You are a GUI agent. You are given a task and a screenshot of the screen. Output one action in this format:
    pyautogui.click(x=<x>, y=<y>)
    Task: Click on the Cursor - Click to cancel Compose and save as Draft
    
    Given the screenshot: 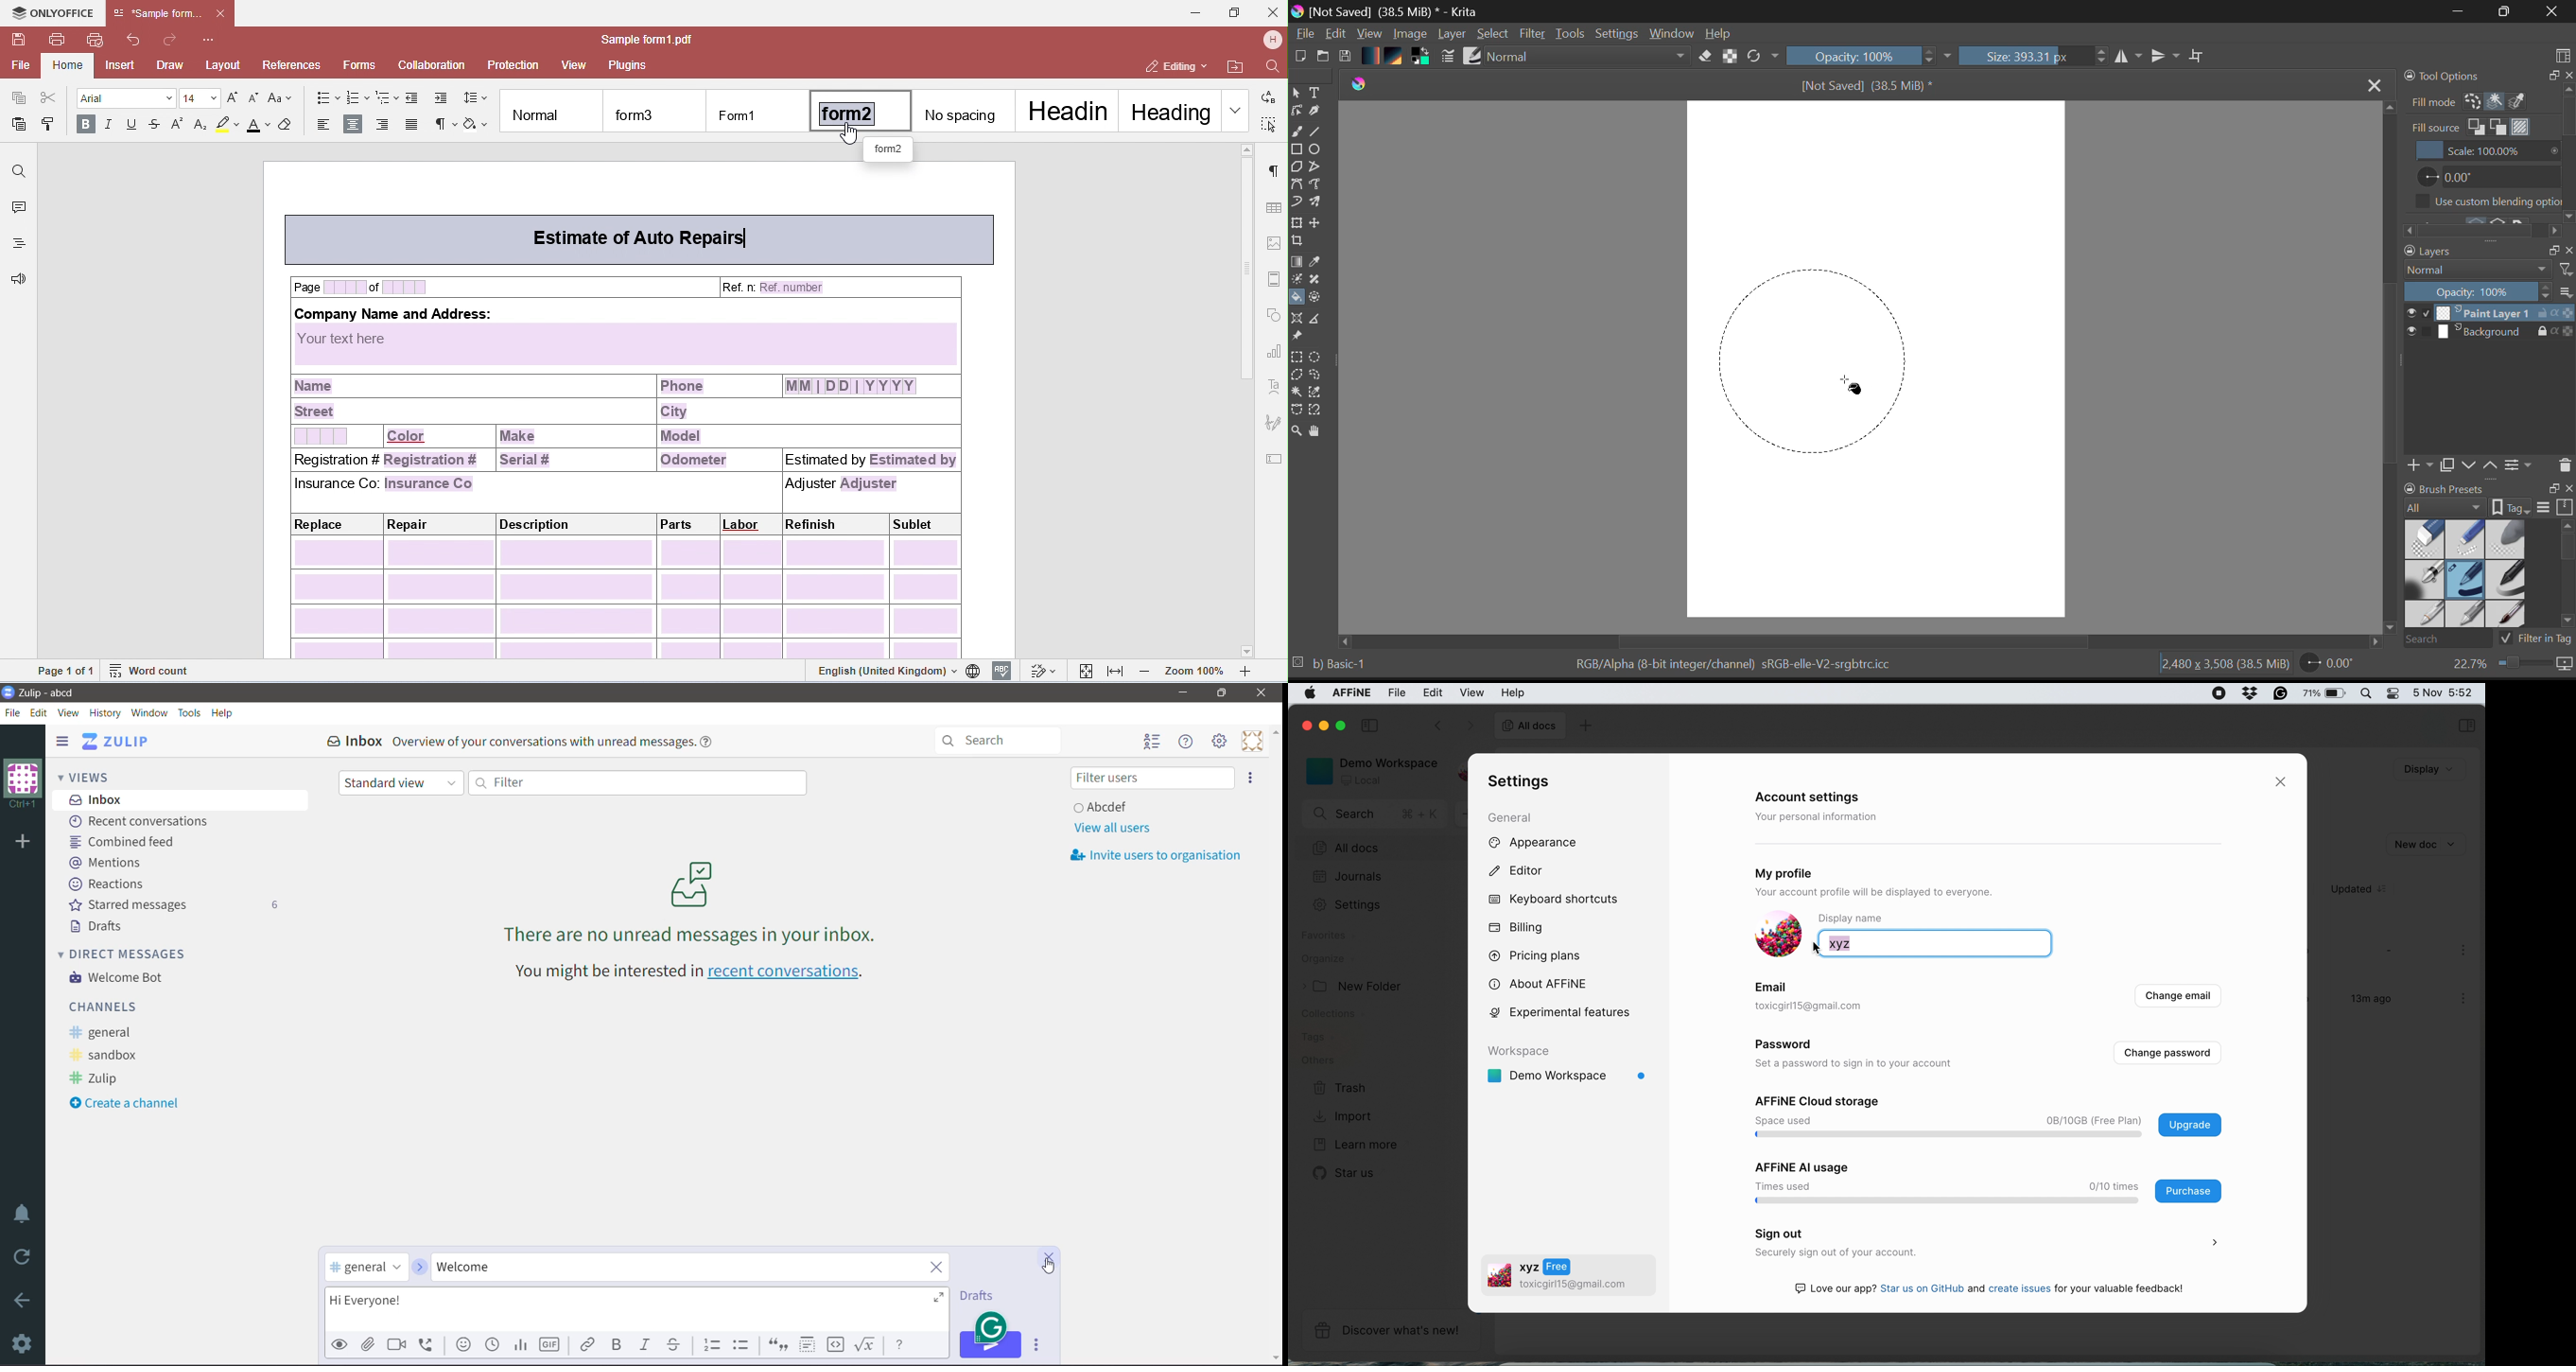 What is the action you would take?
    pyautogui.click(x=1048, y=1266)
    